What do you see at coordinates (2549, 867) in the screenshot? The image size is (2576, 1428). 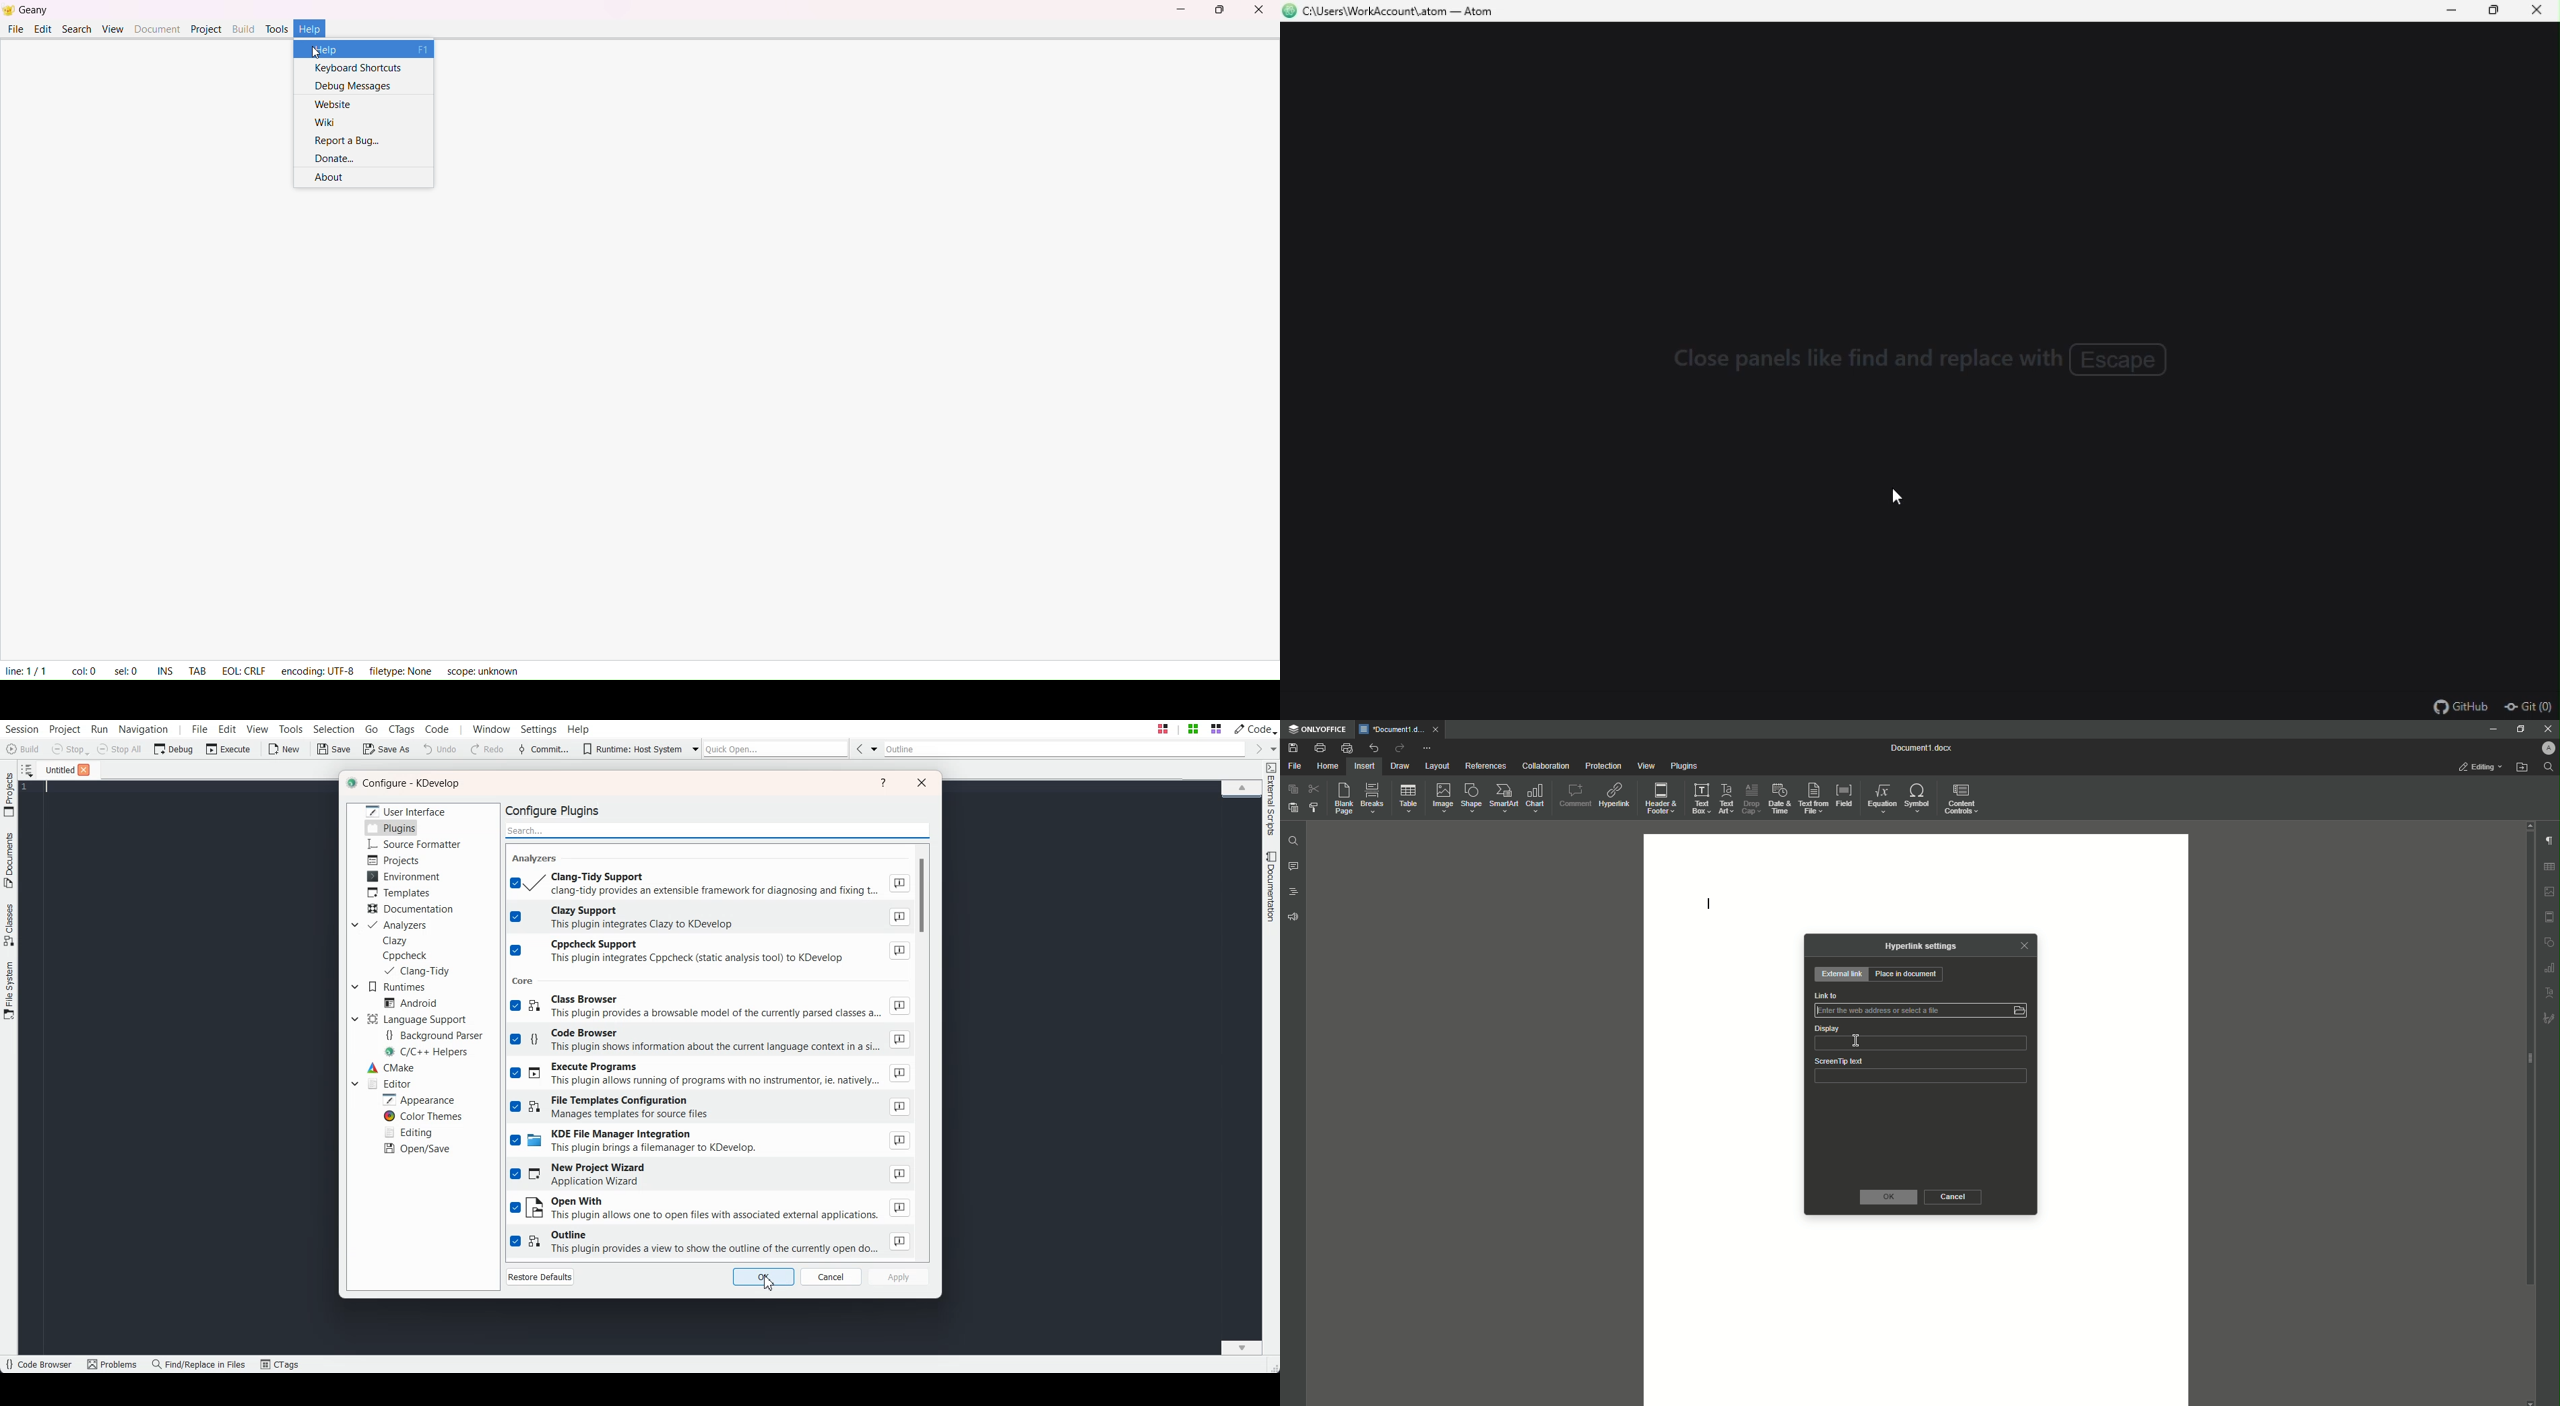 I see `Table settings` at bounding box center [2549, 867].